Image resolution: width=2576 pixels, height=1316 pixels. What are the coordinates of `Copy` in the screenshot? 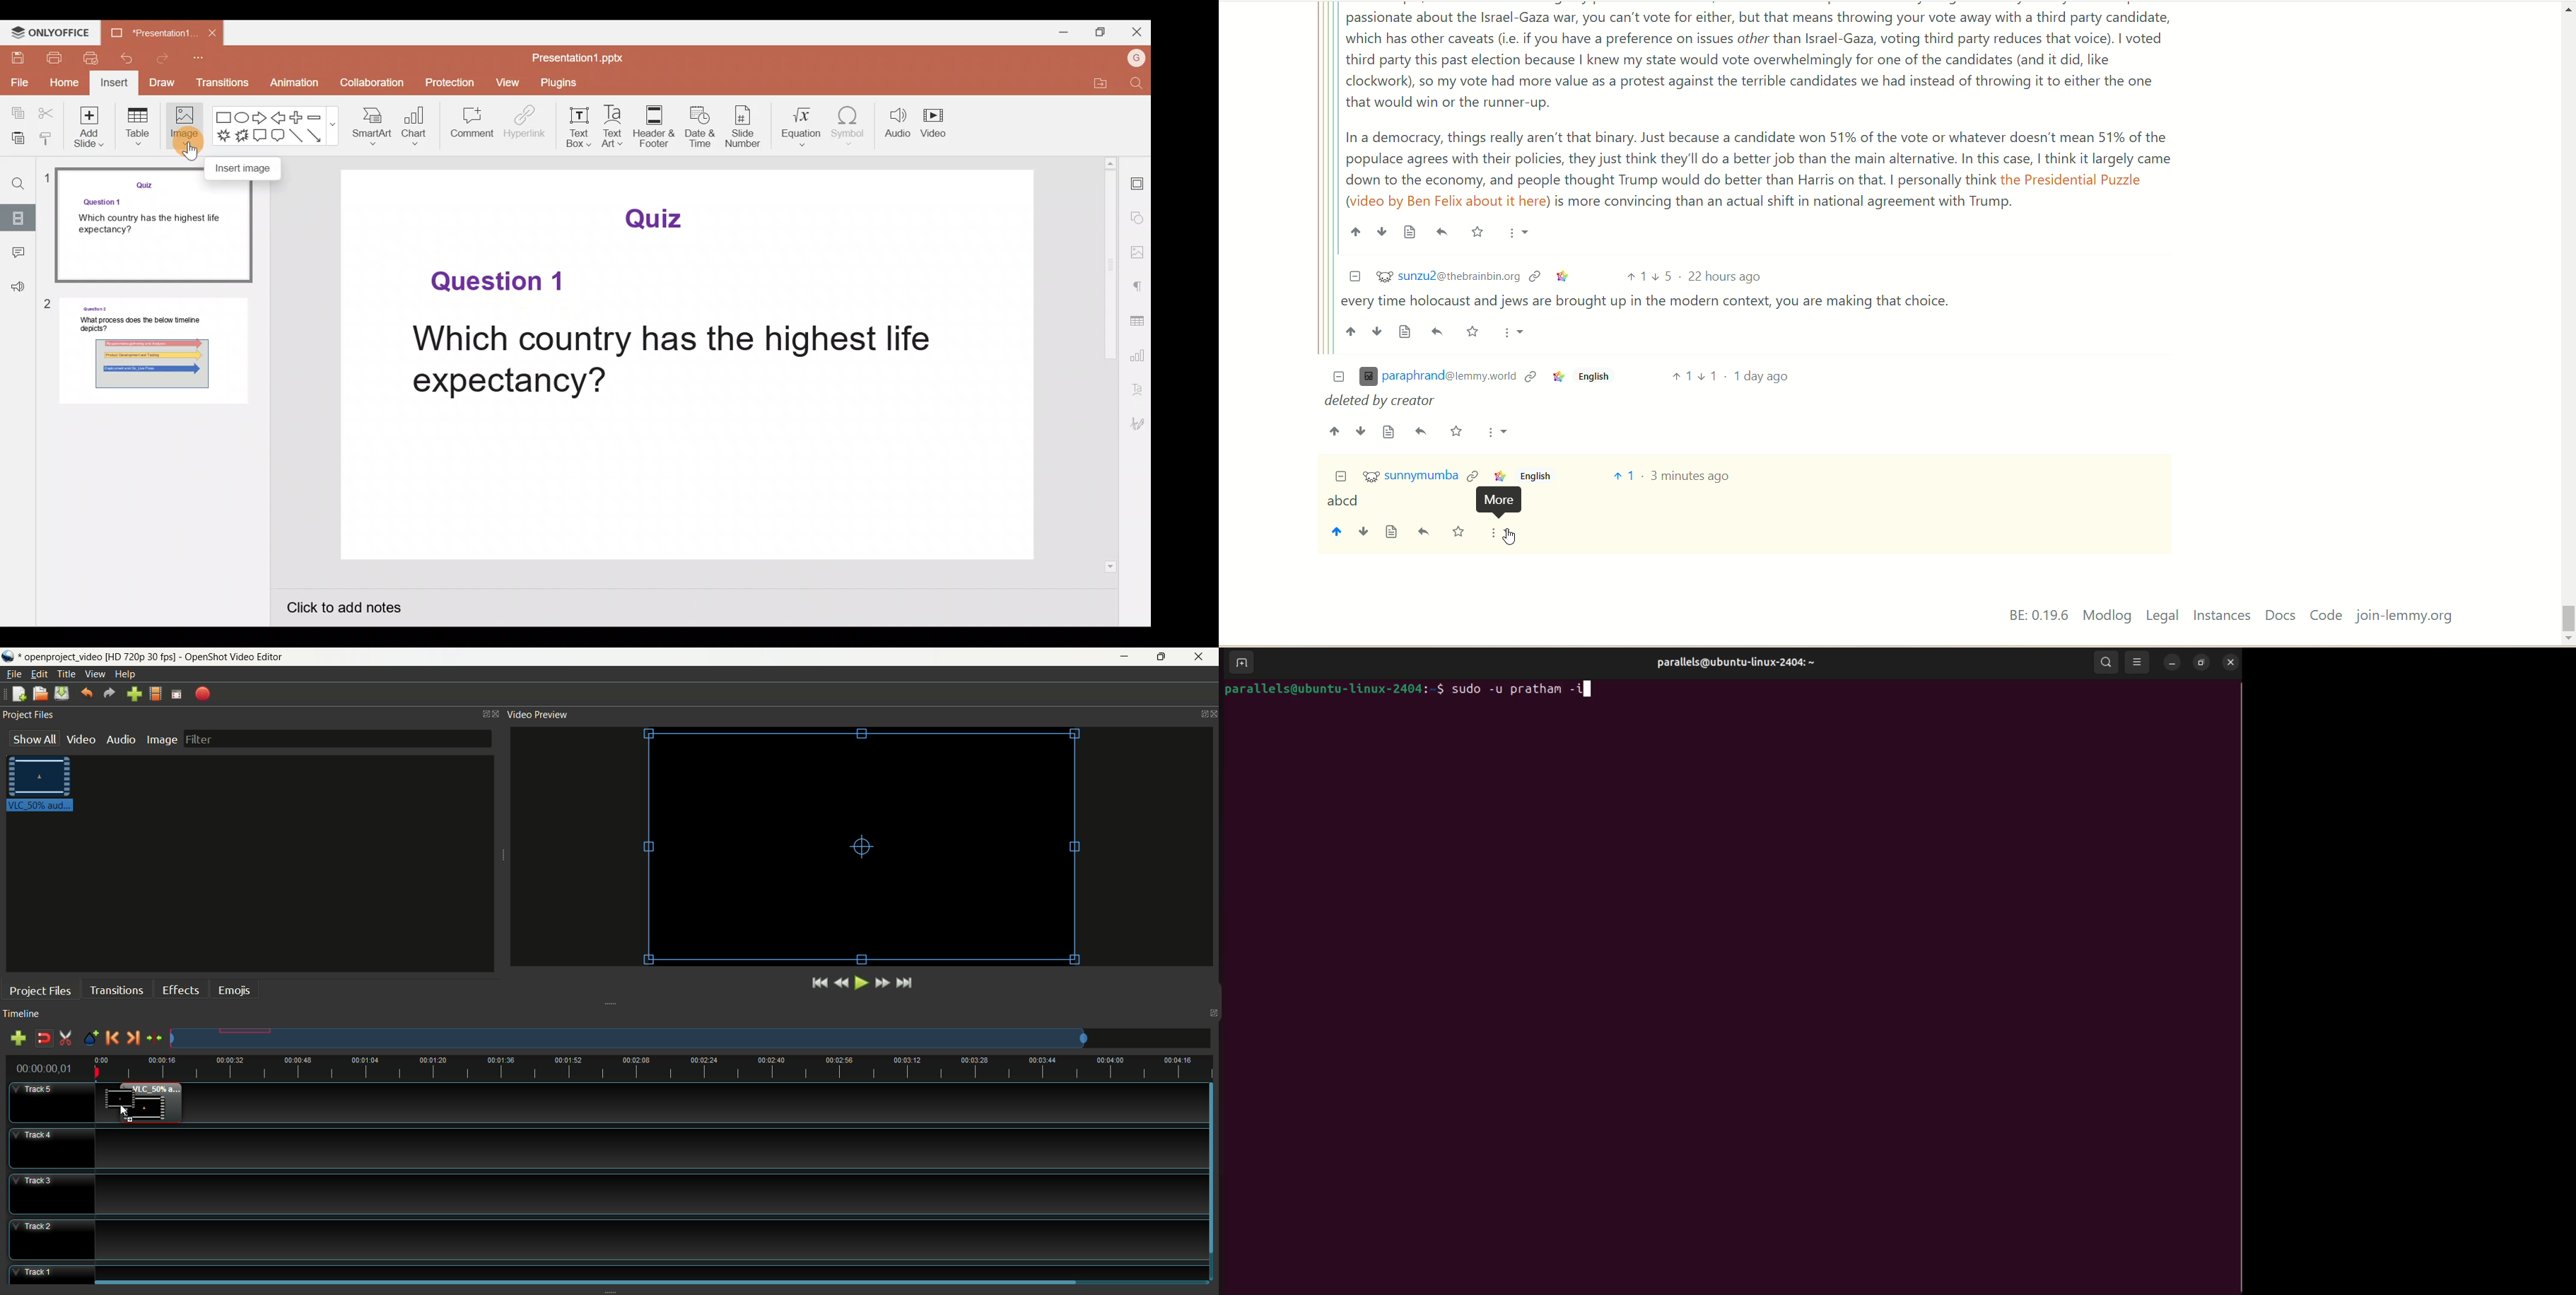 It's located at (15, 113).